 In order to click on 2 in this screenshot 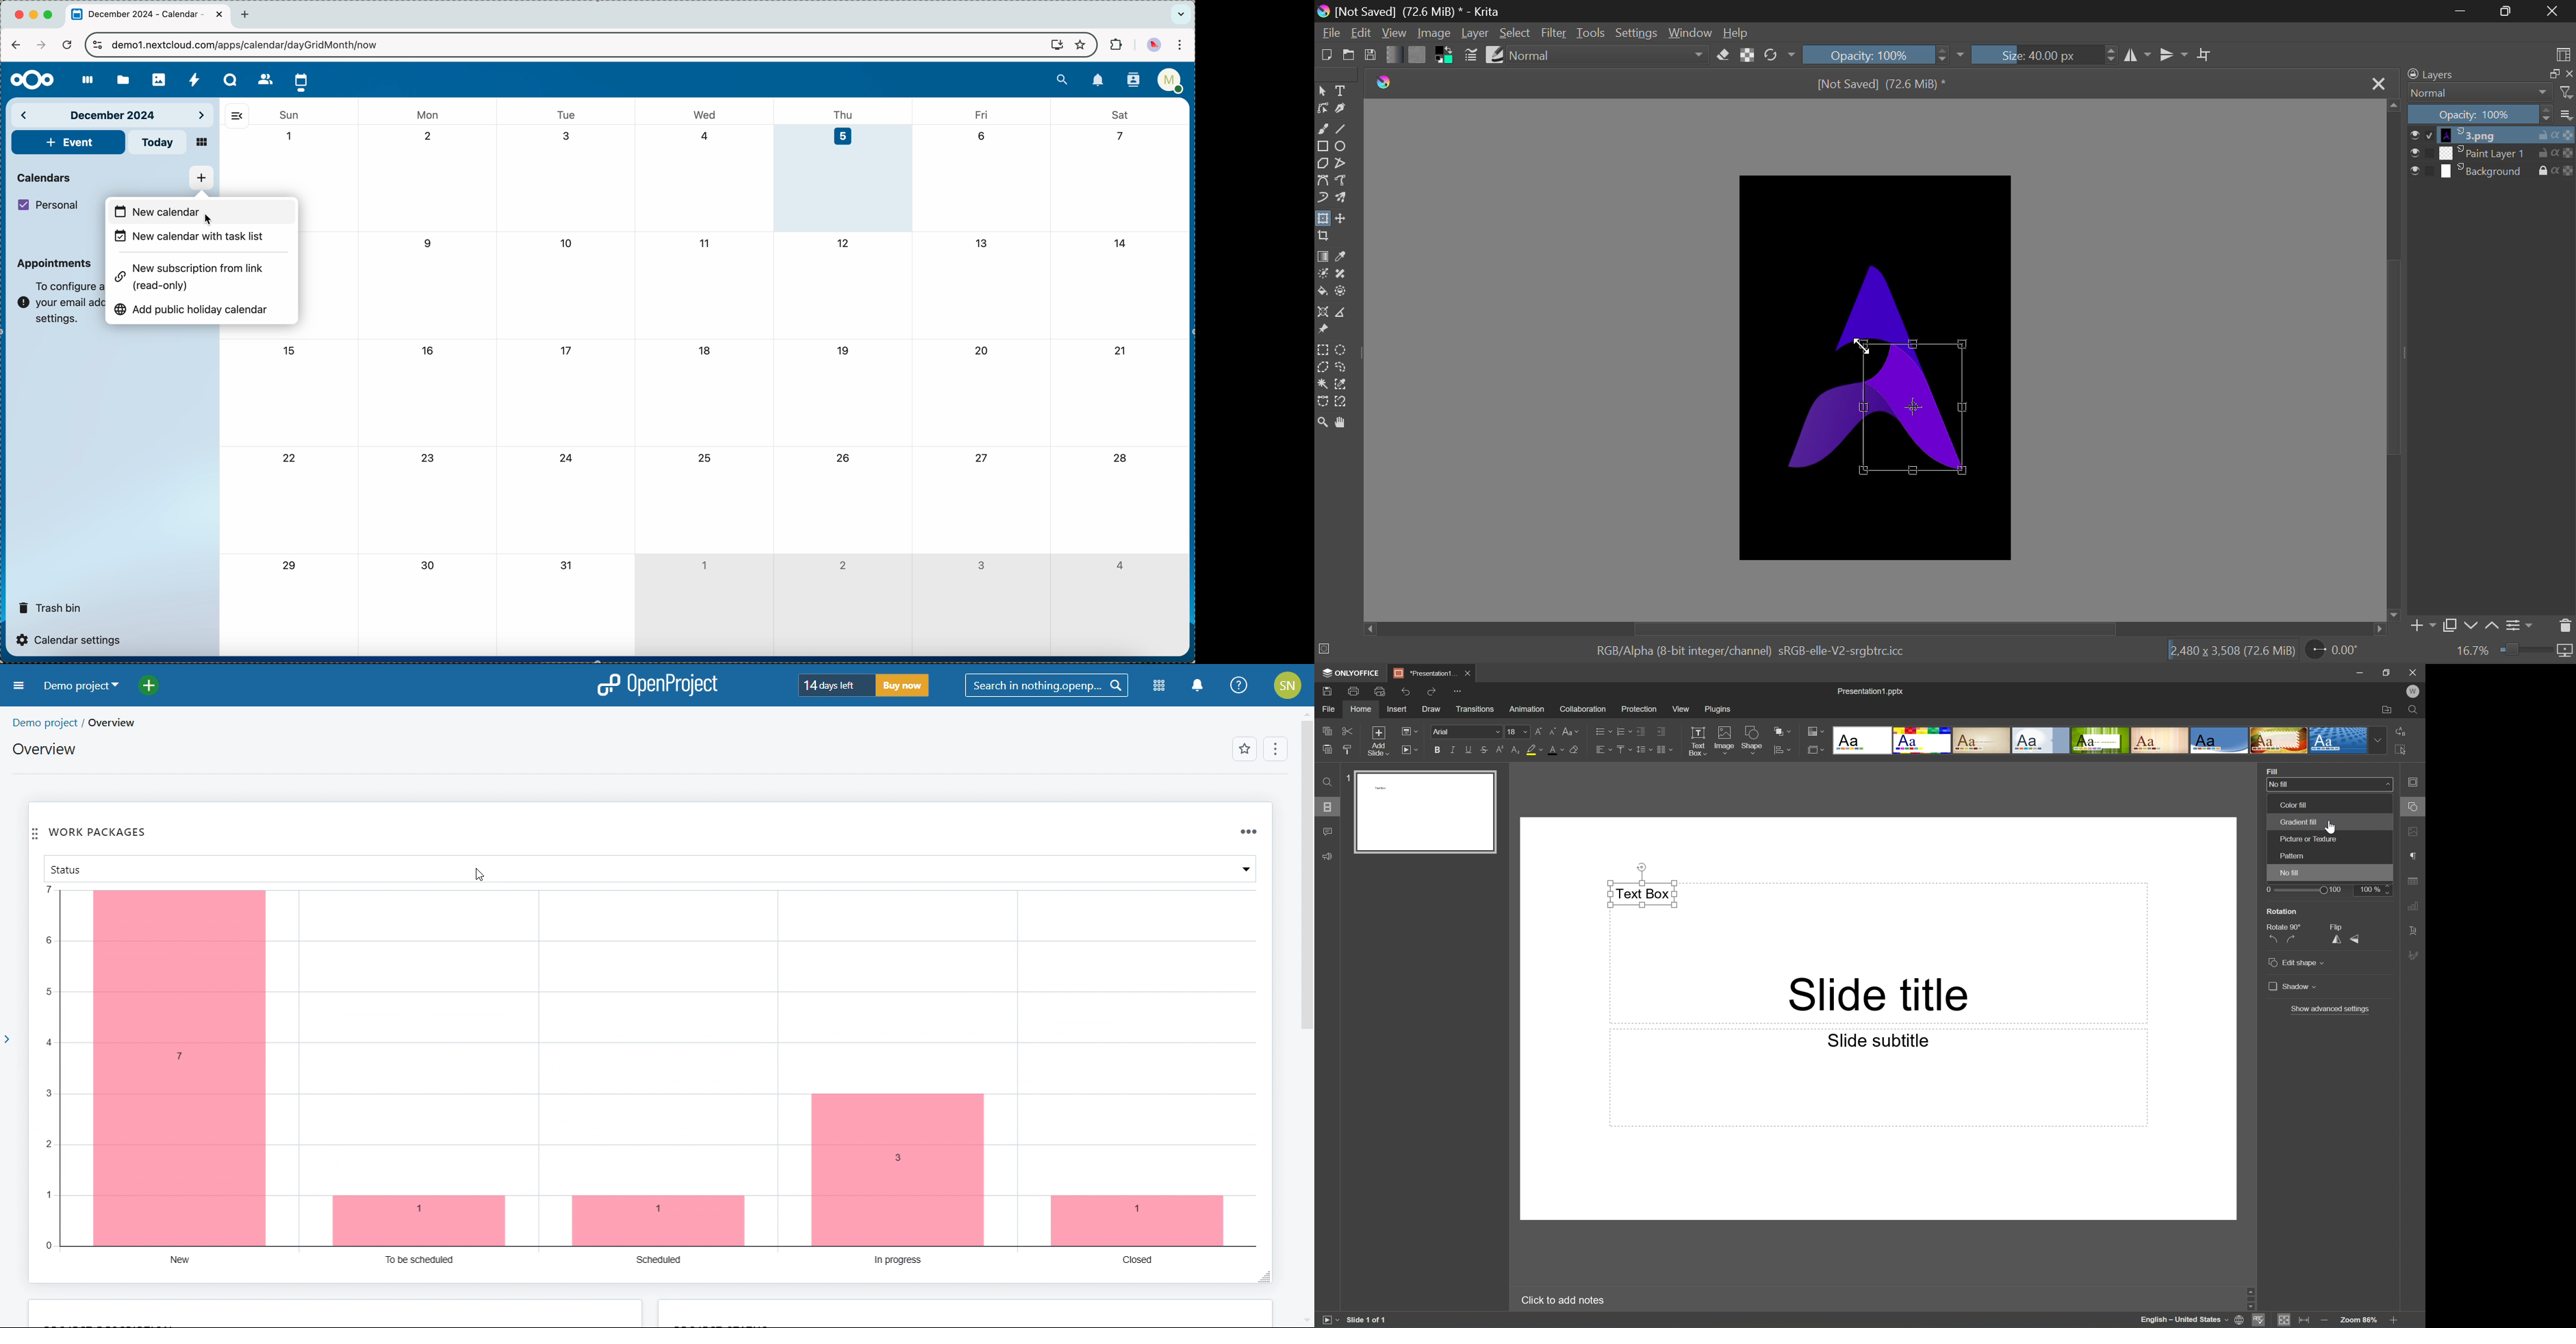, I will do `click(843, 565)`.